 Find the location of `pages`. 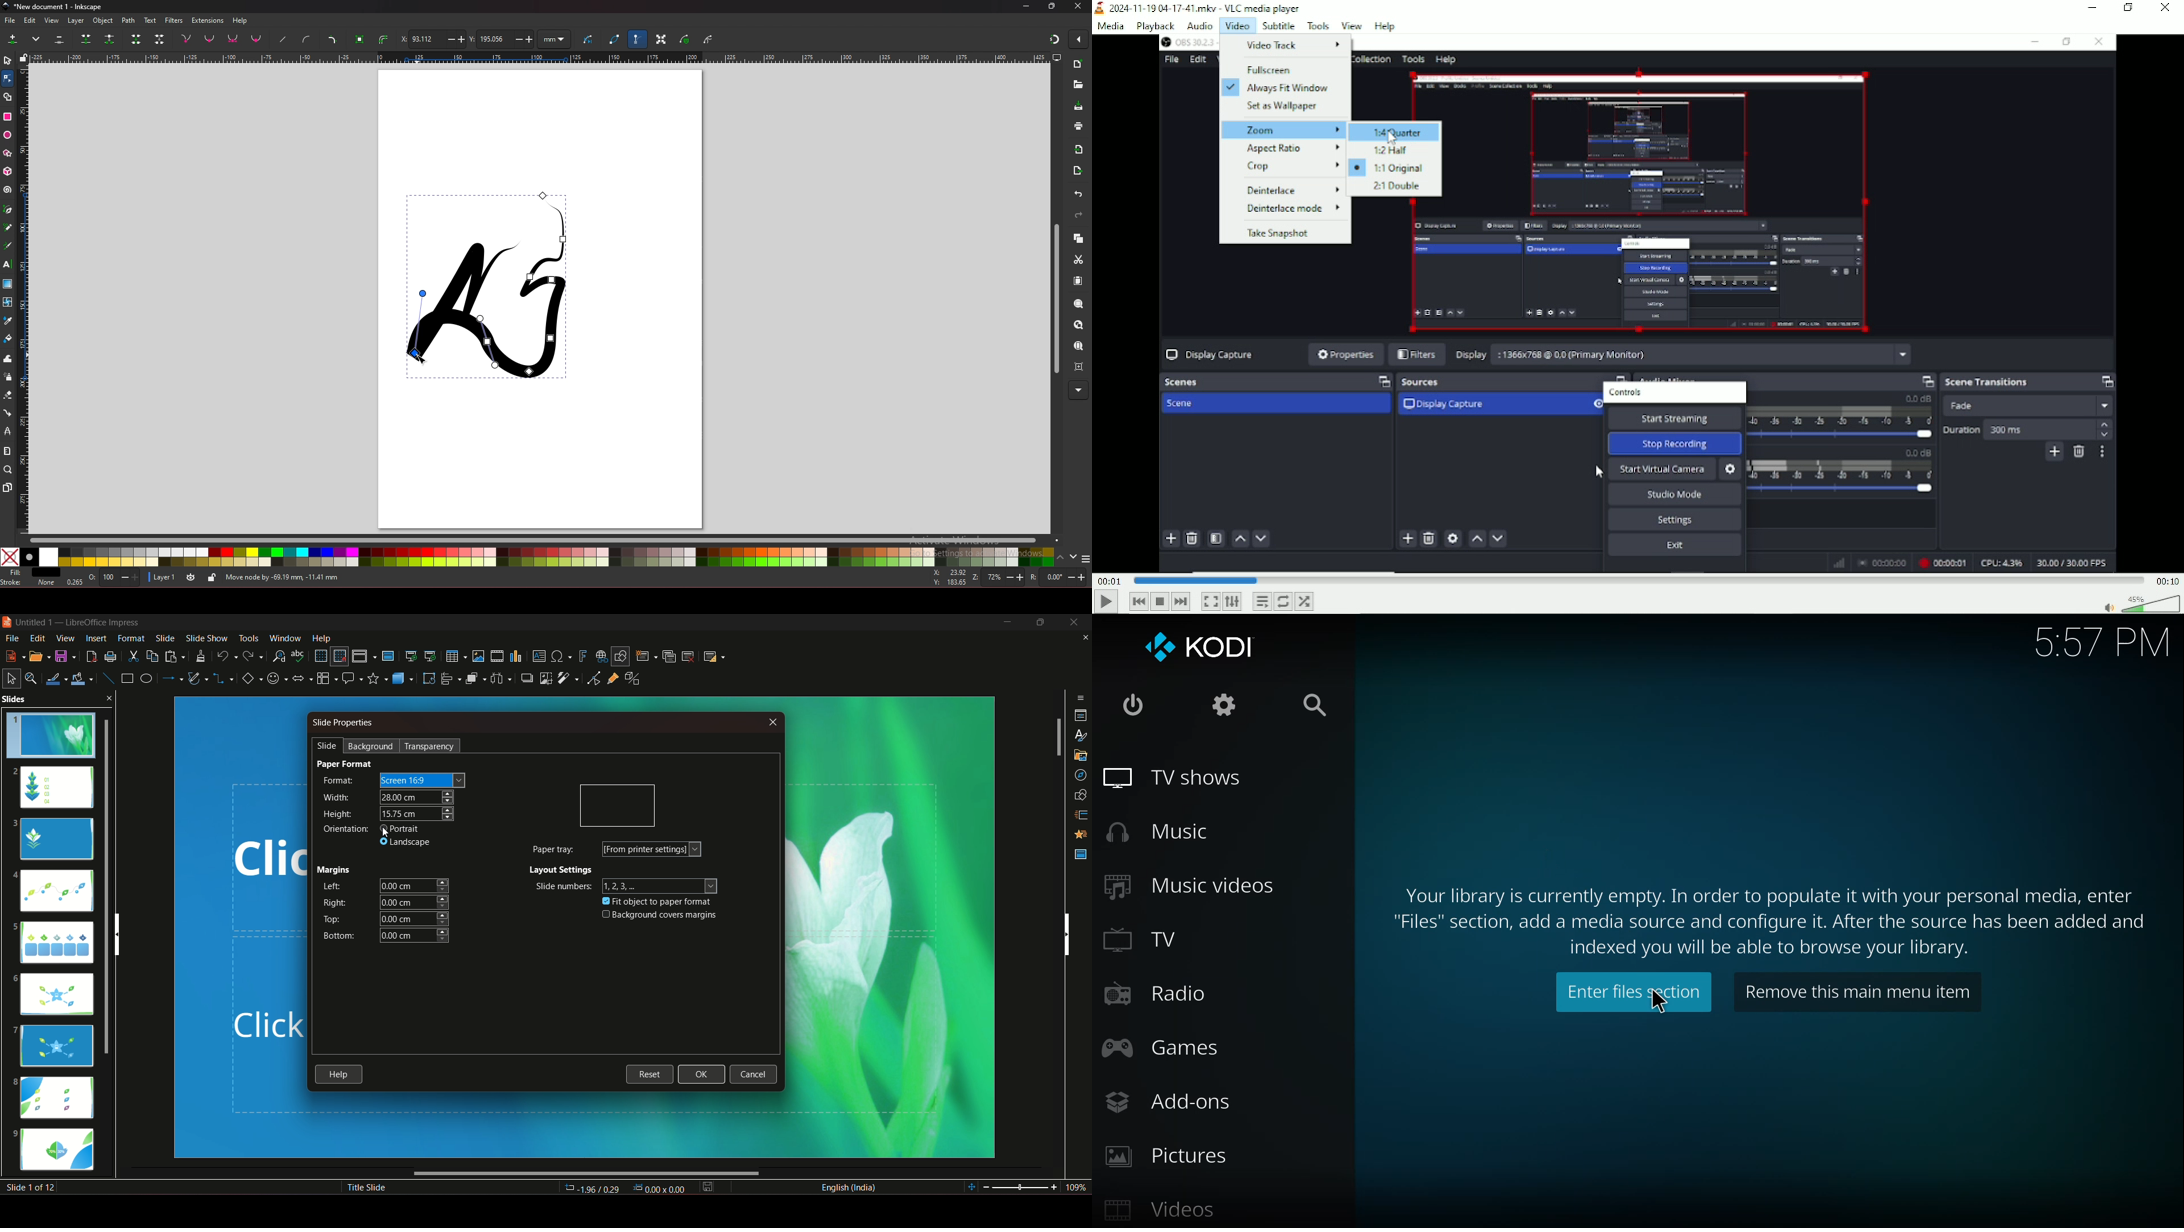

pages is located at coordinates (8, 487).